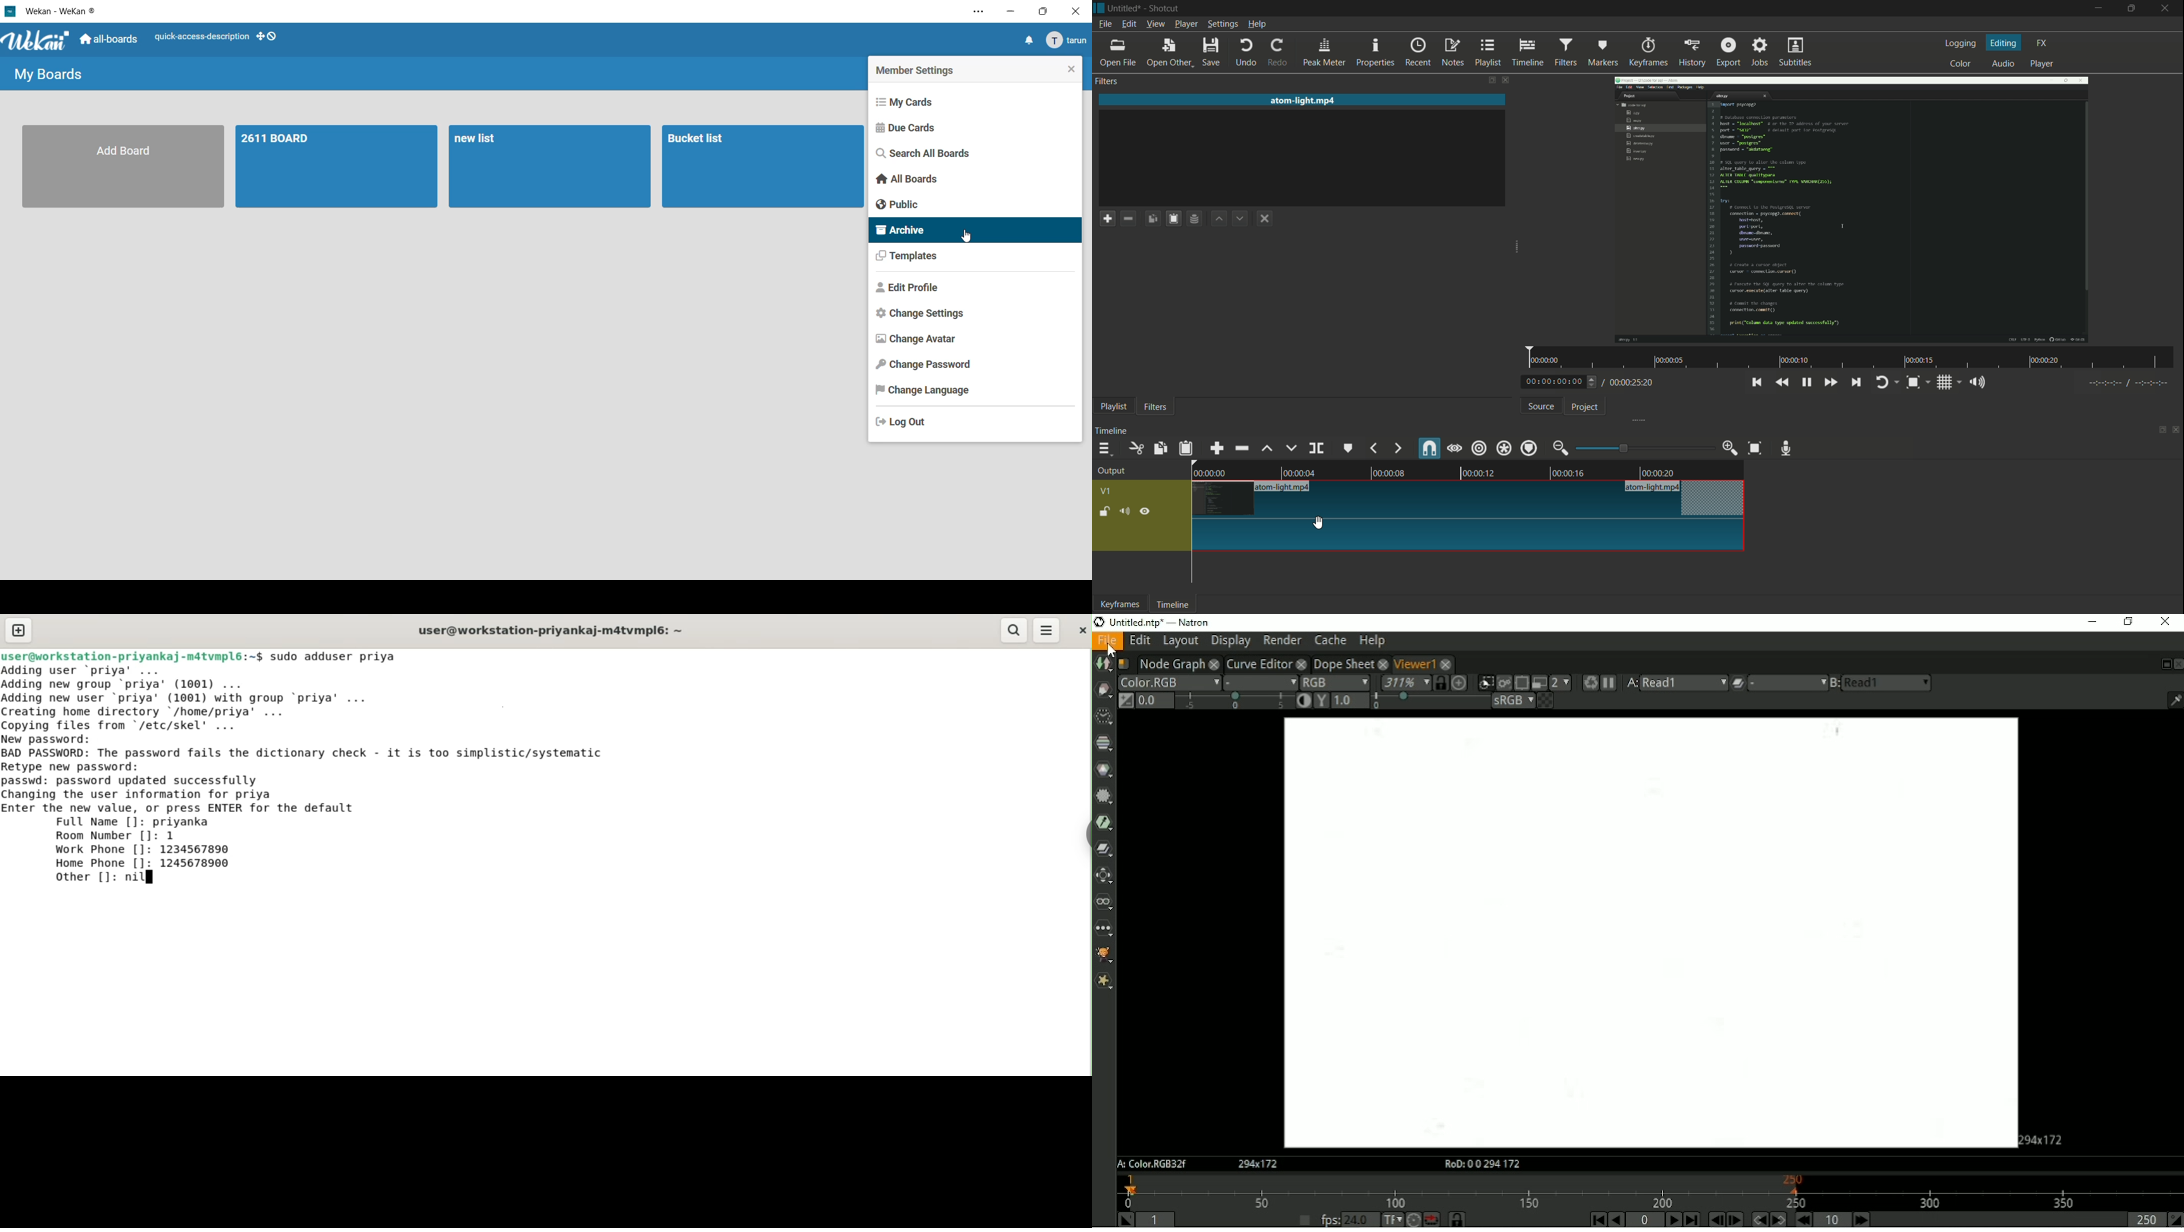  I want to click on log out, so click(906, 424).